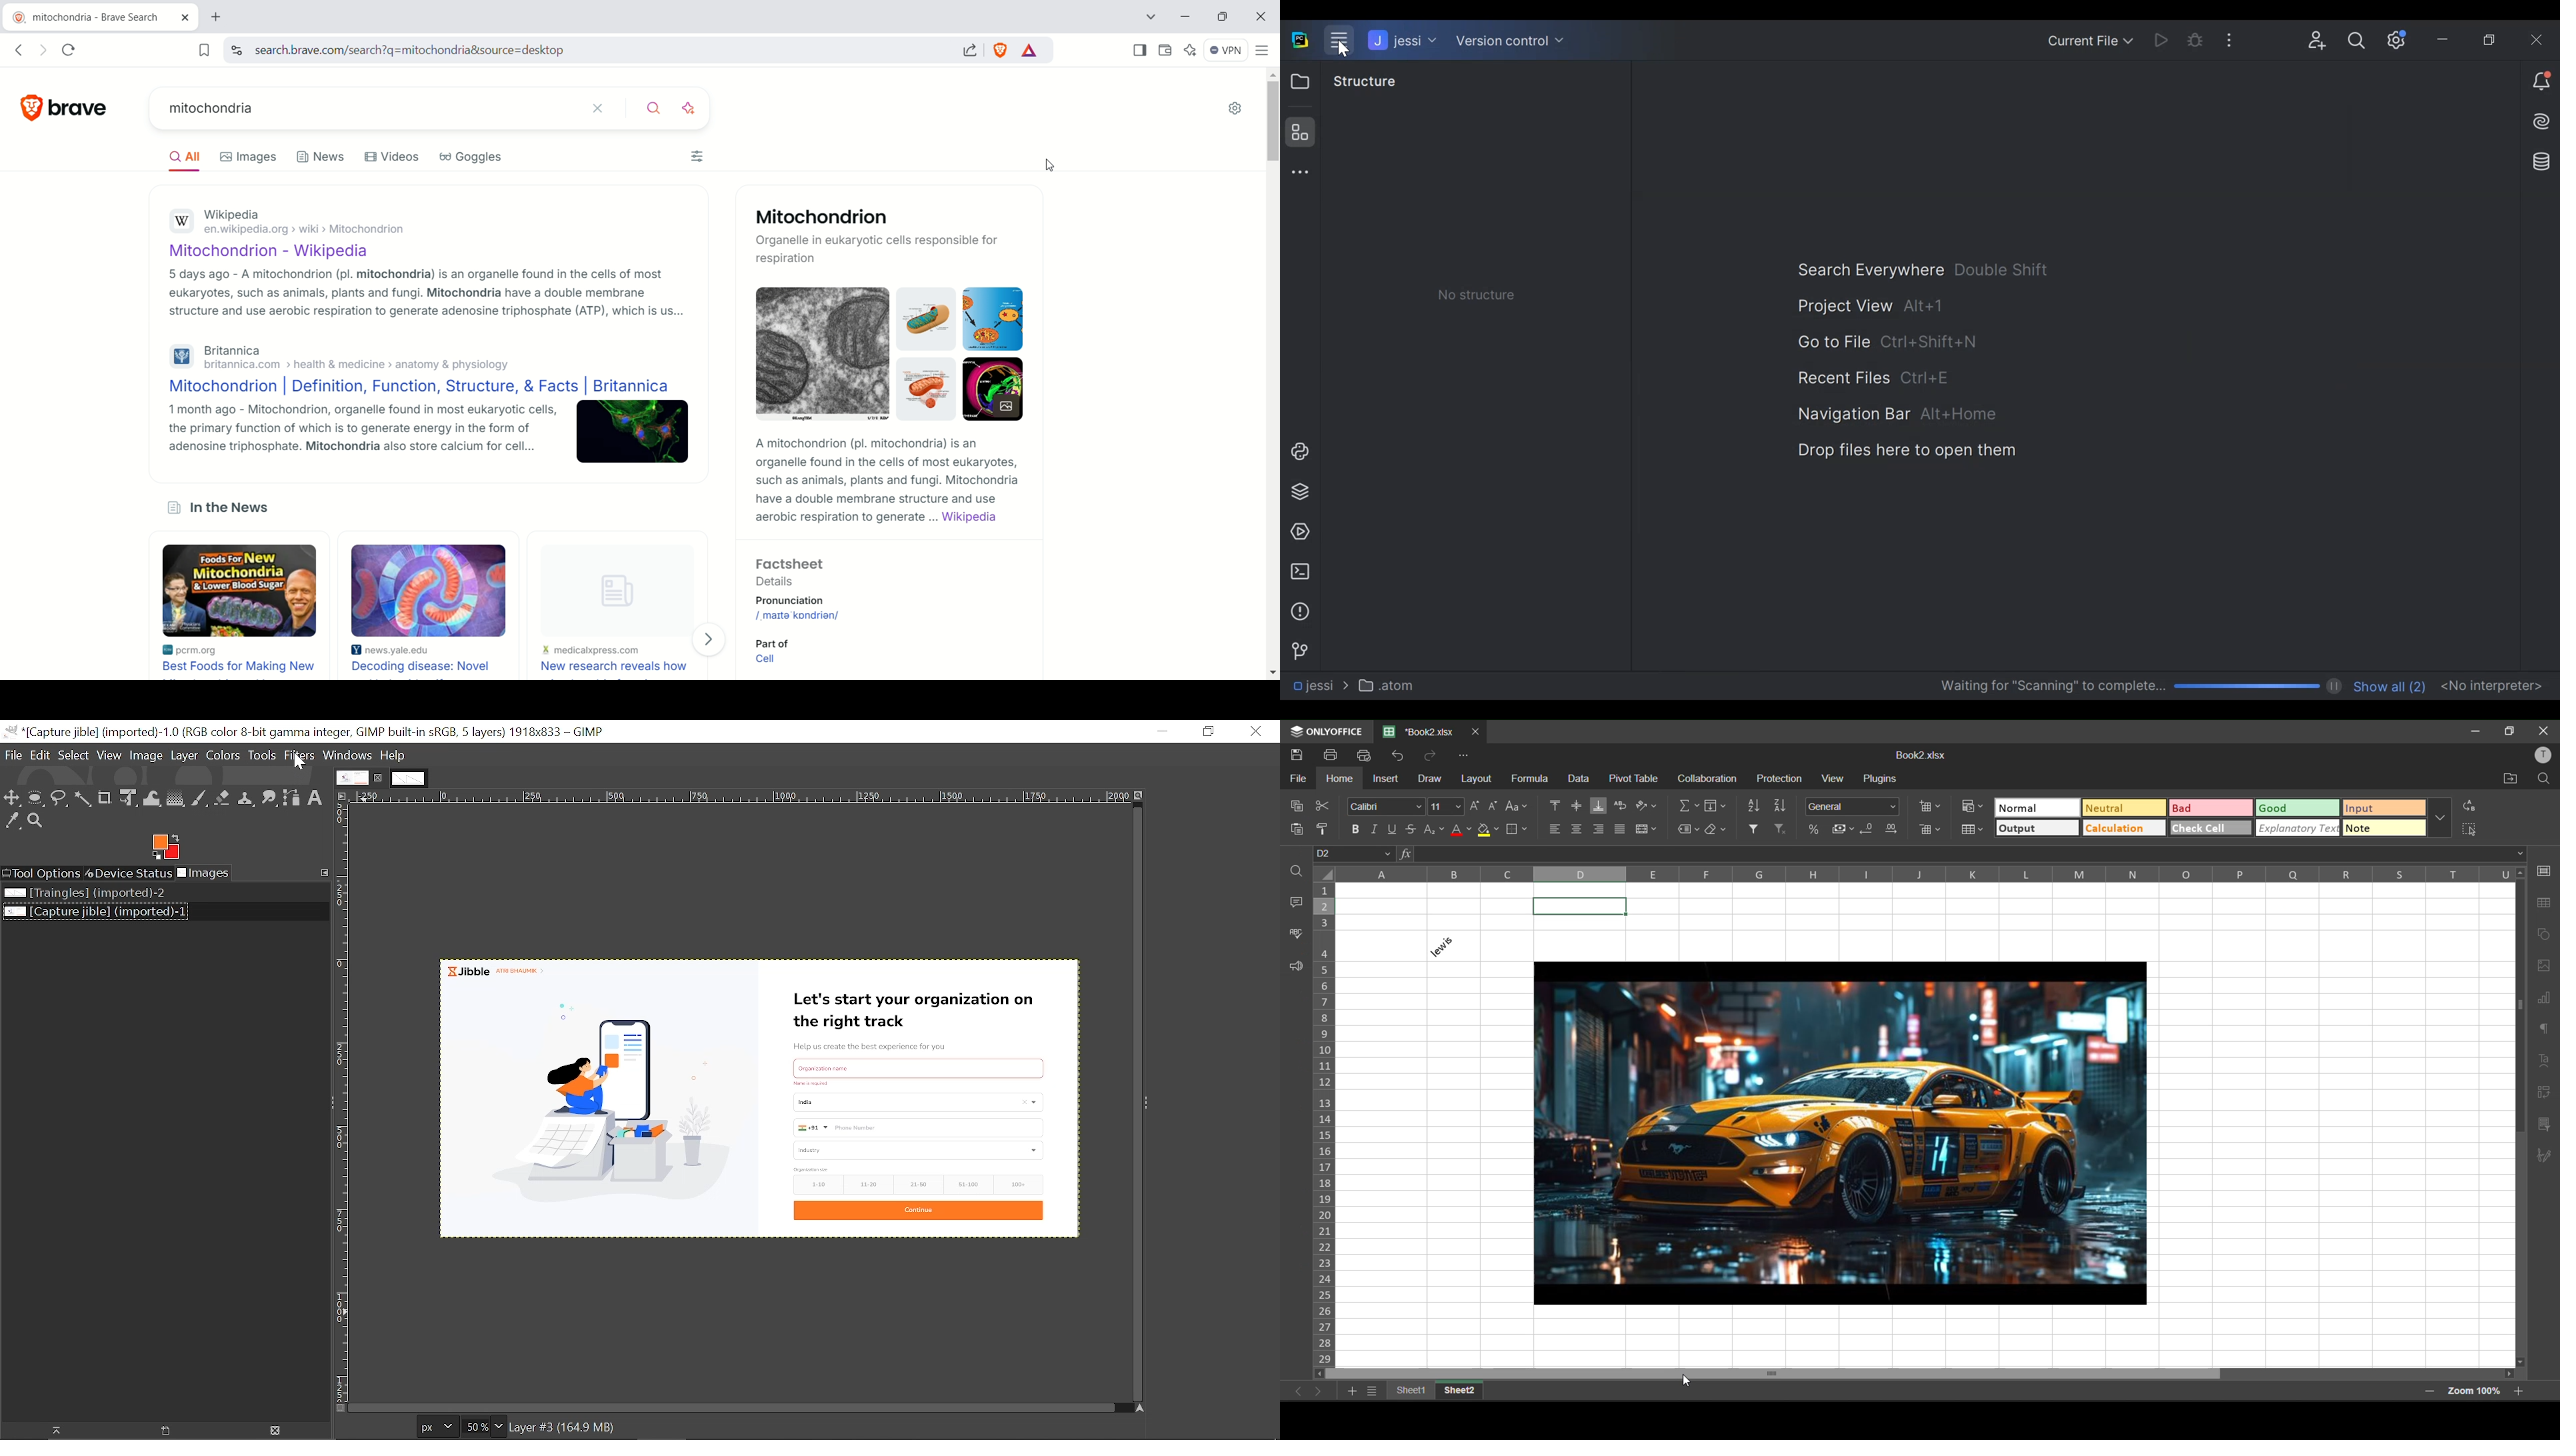 The image size is (2576, 1456). What do you see at coordinates (1930, 807) in the screenshot?
I see `insert cells` at bounding box center [1930, 807].